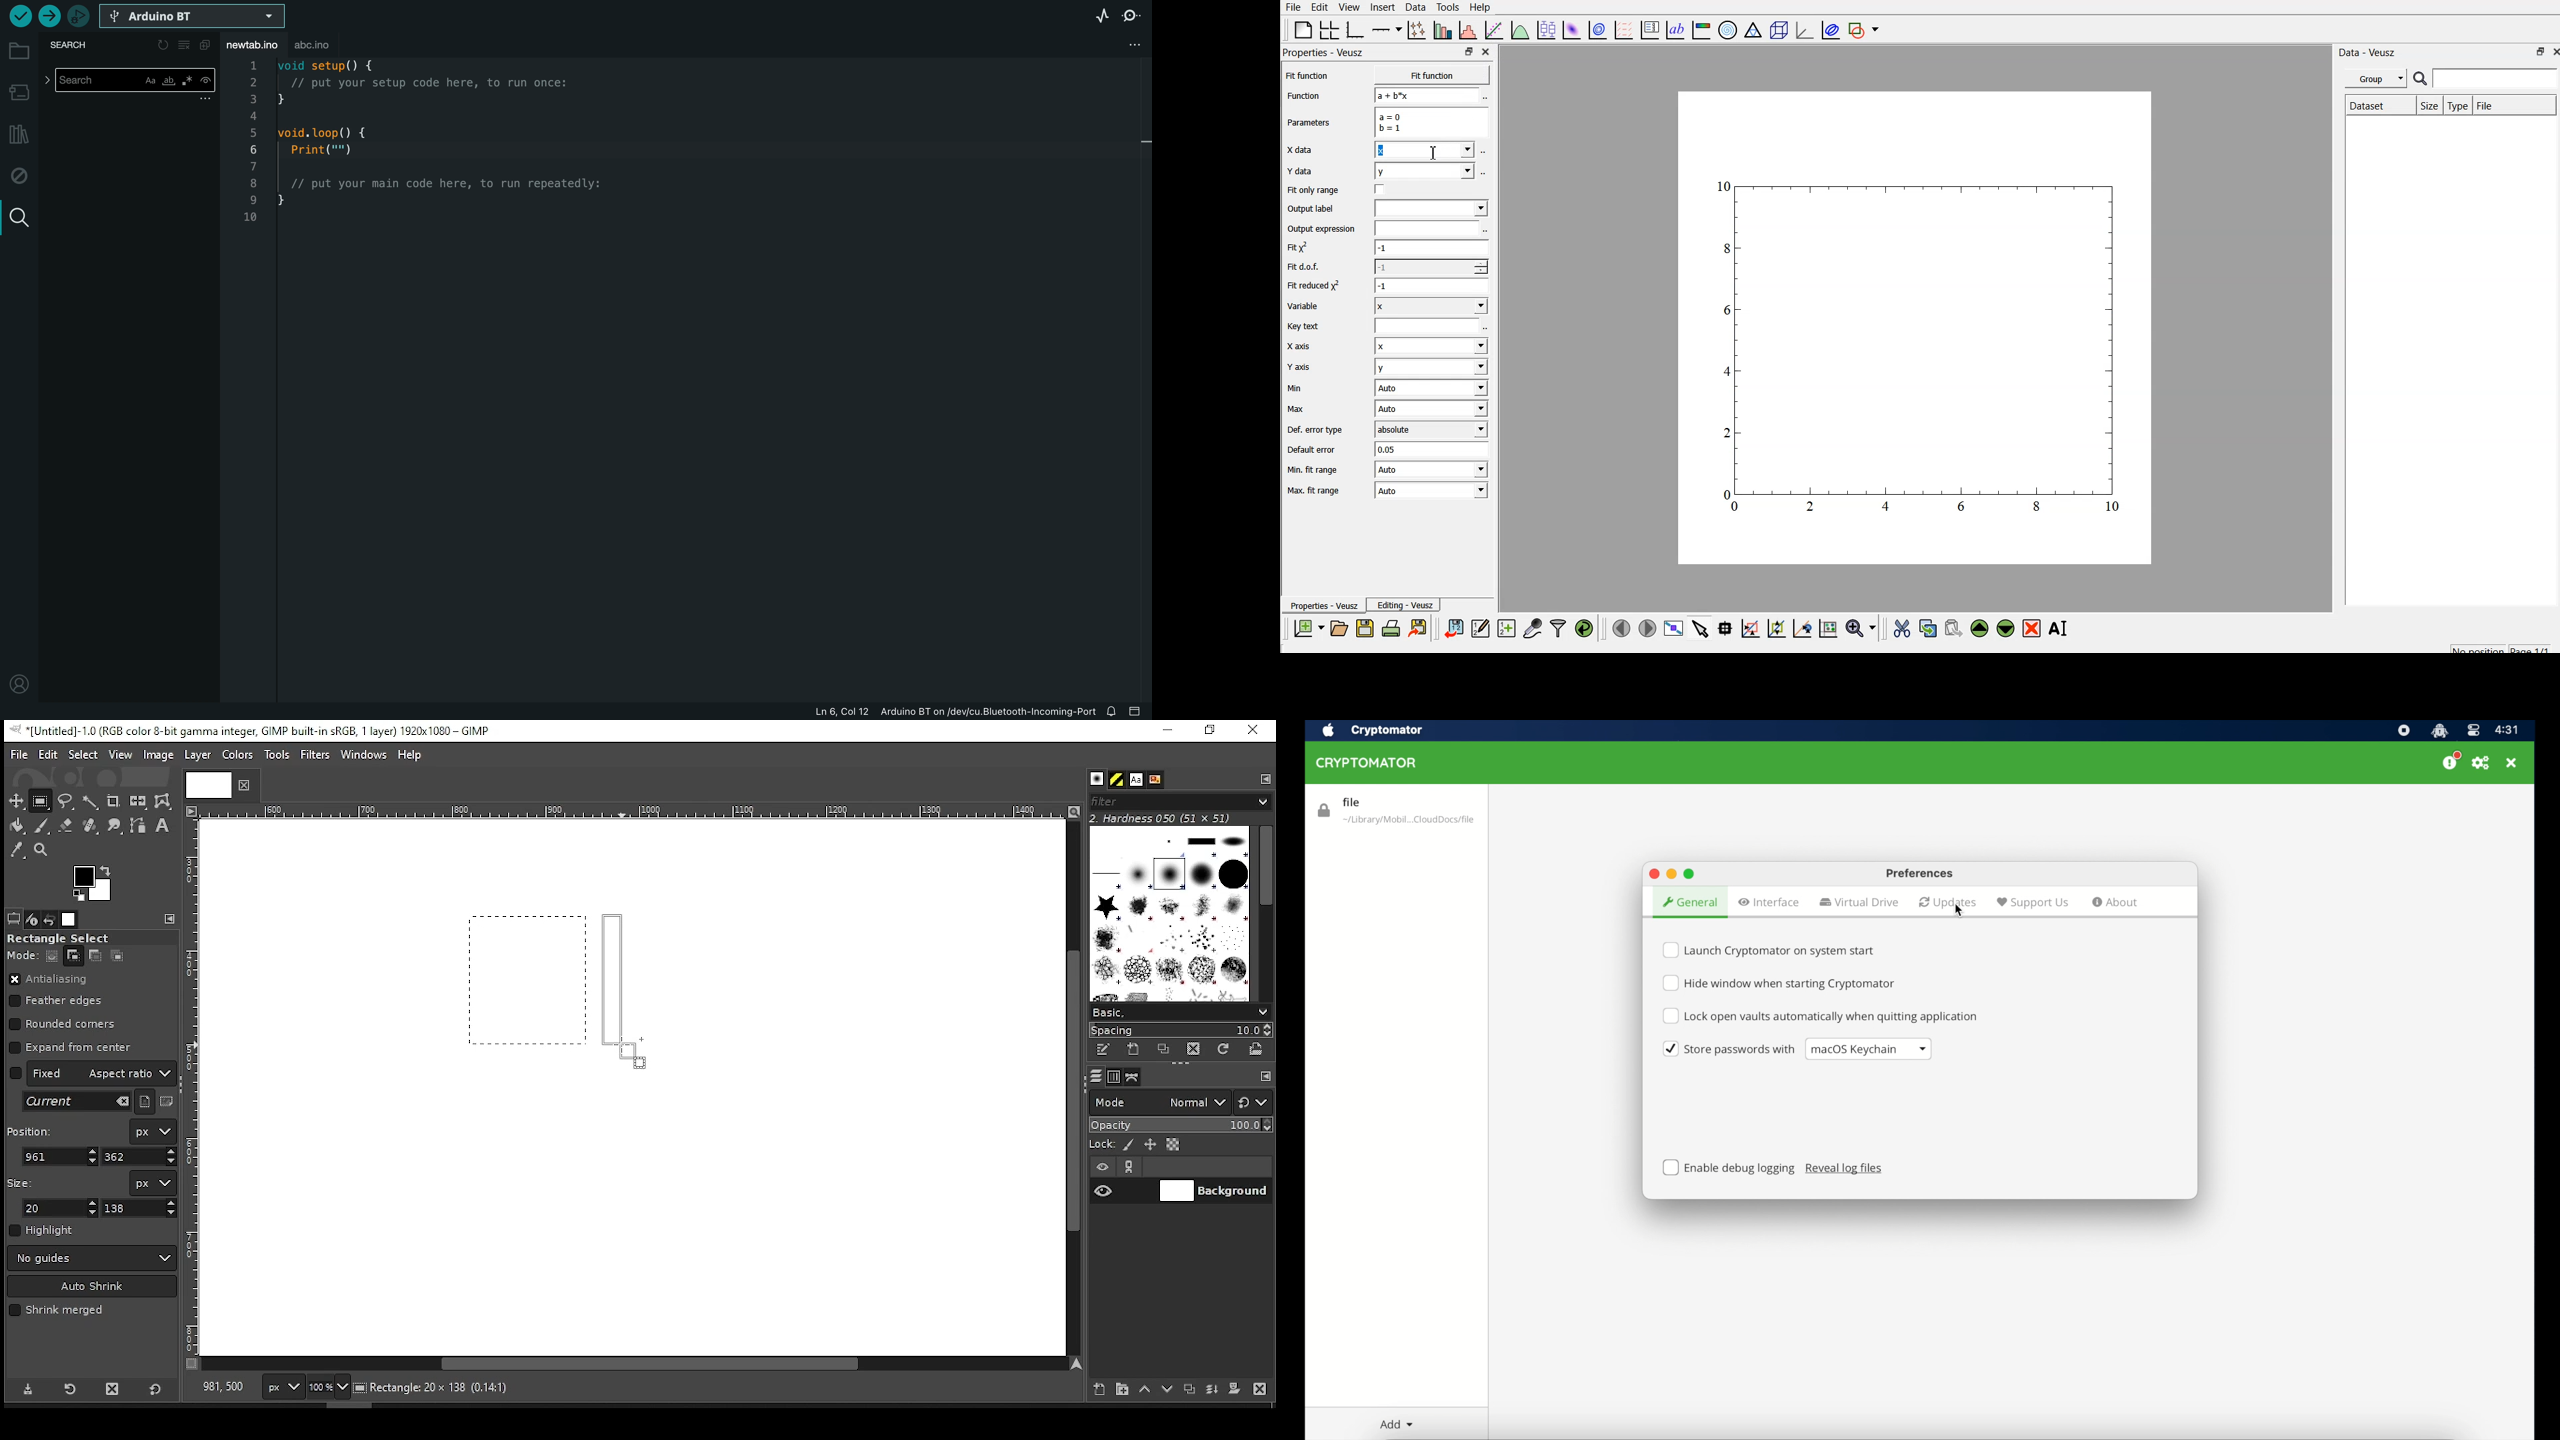  I want to click on a=0 b=1, so click(1429, 124).